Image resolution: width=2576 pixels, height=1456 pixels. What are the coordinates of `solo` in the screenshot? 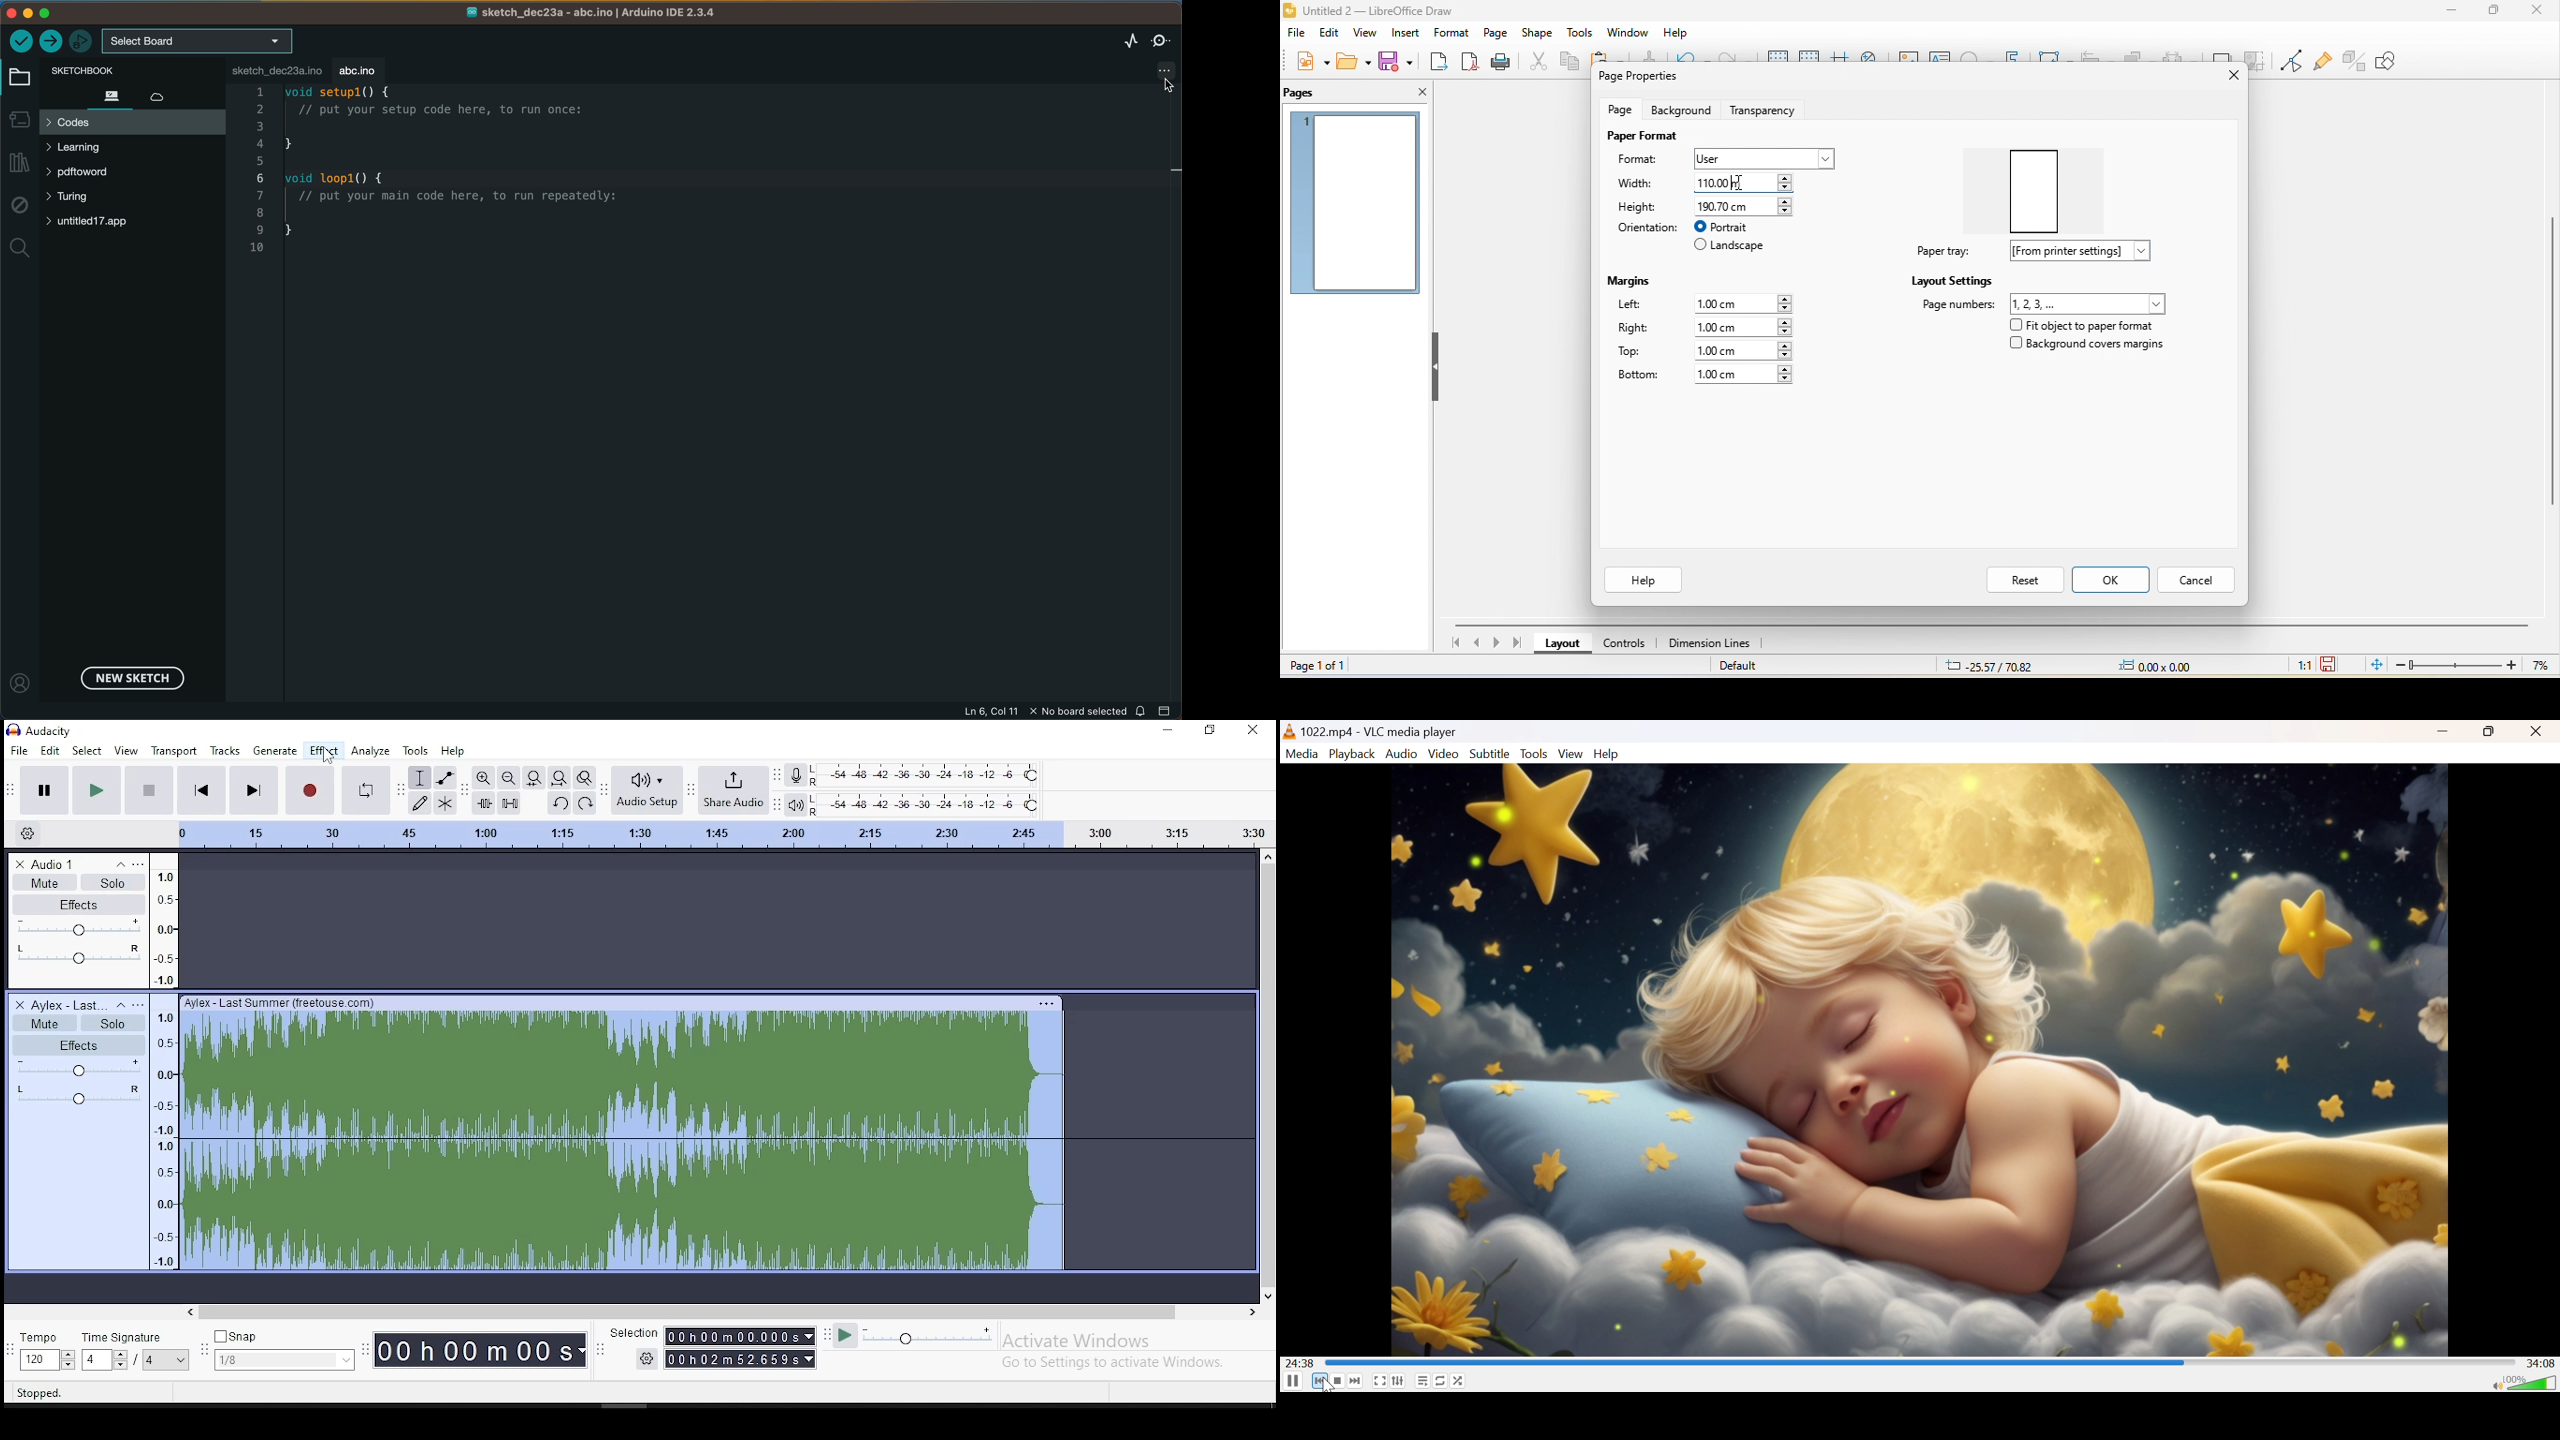 It's located at (111, 1023).